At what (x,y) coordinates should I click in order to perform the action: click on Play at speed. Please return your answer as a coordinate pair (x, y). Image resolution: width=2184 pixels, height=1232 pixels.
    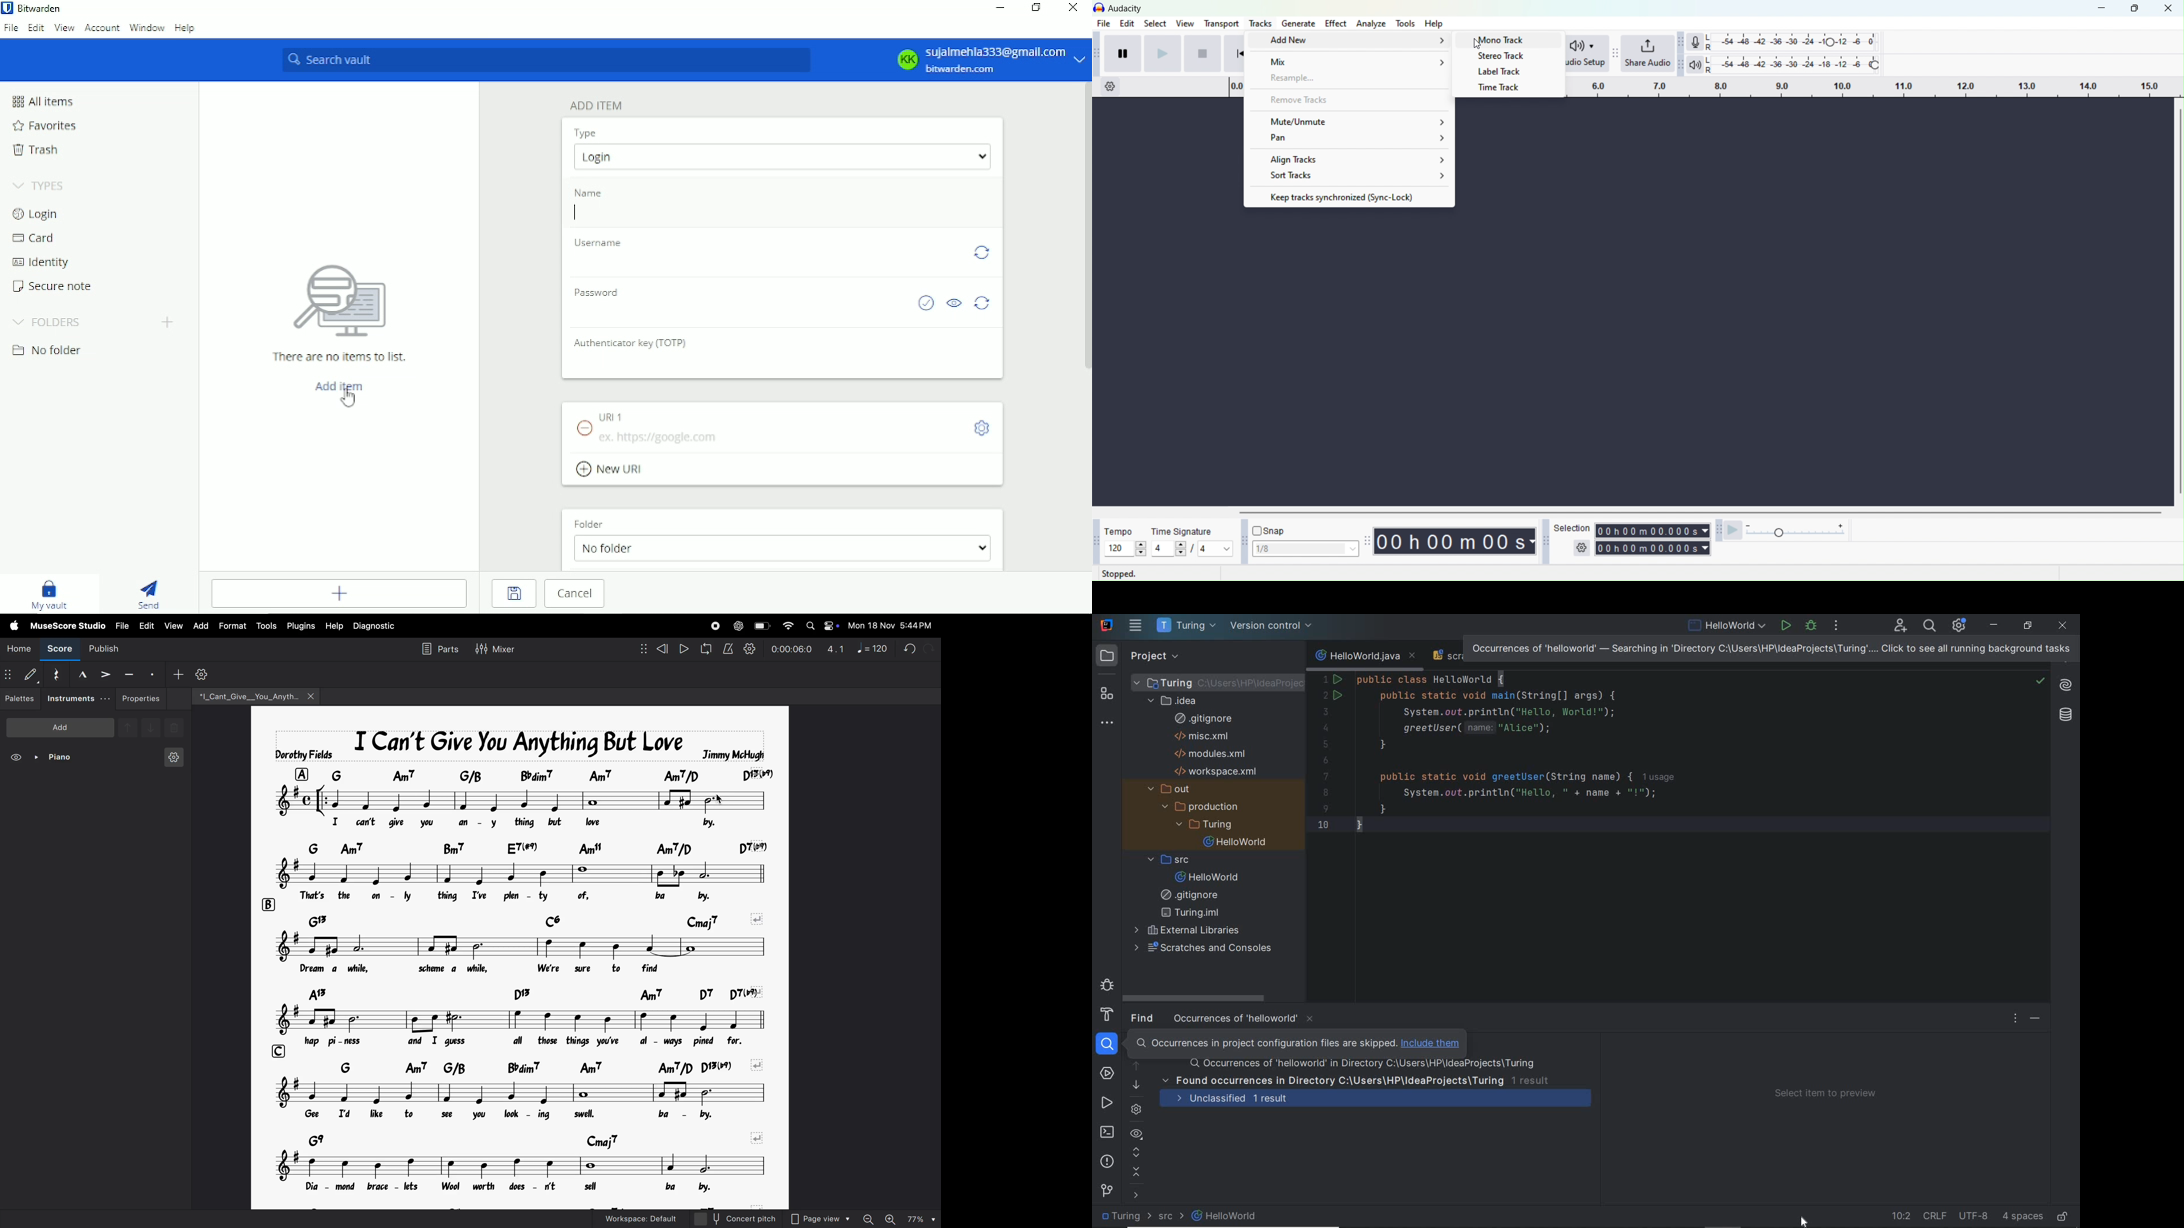
    Looking at the image, I should click on (1735, 532).